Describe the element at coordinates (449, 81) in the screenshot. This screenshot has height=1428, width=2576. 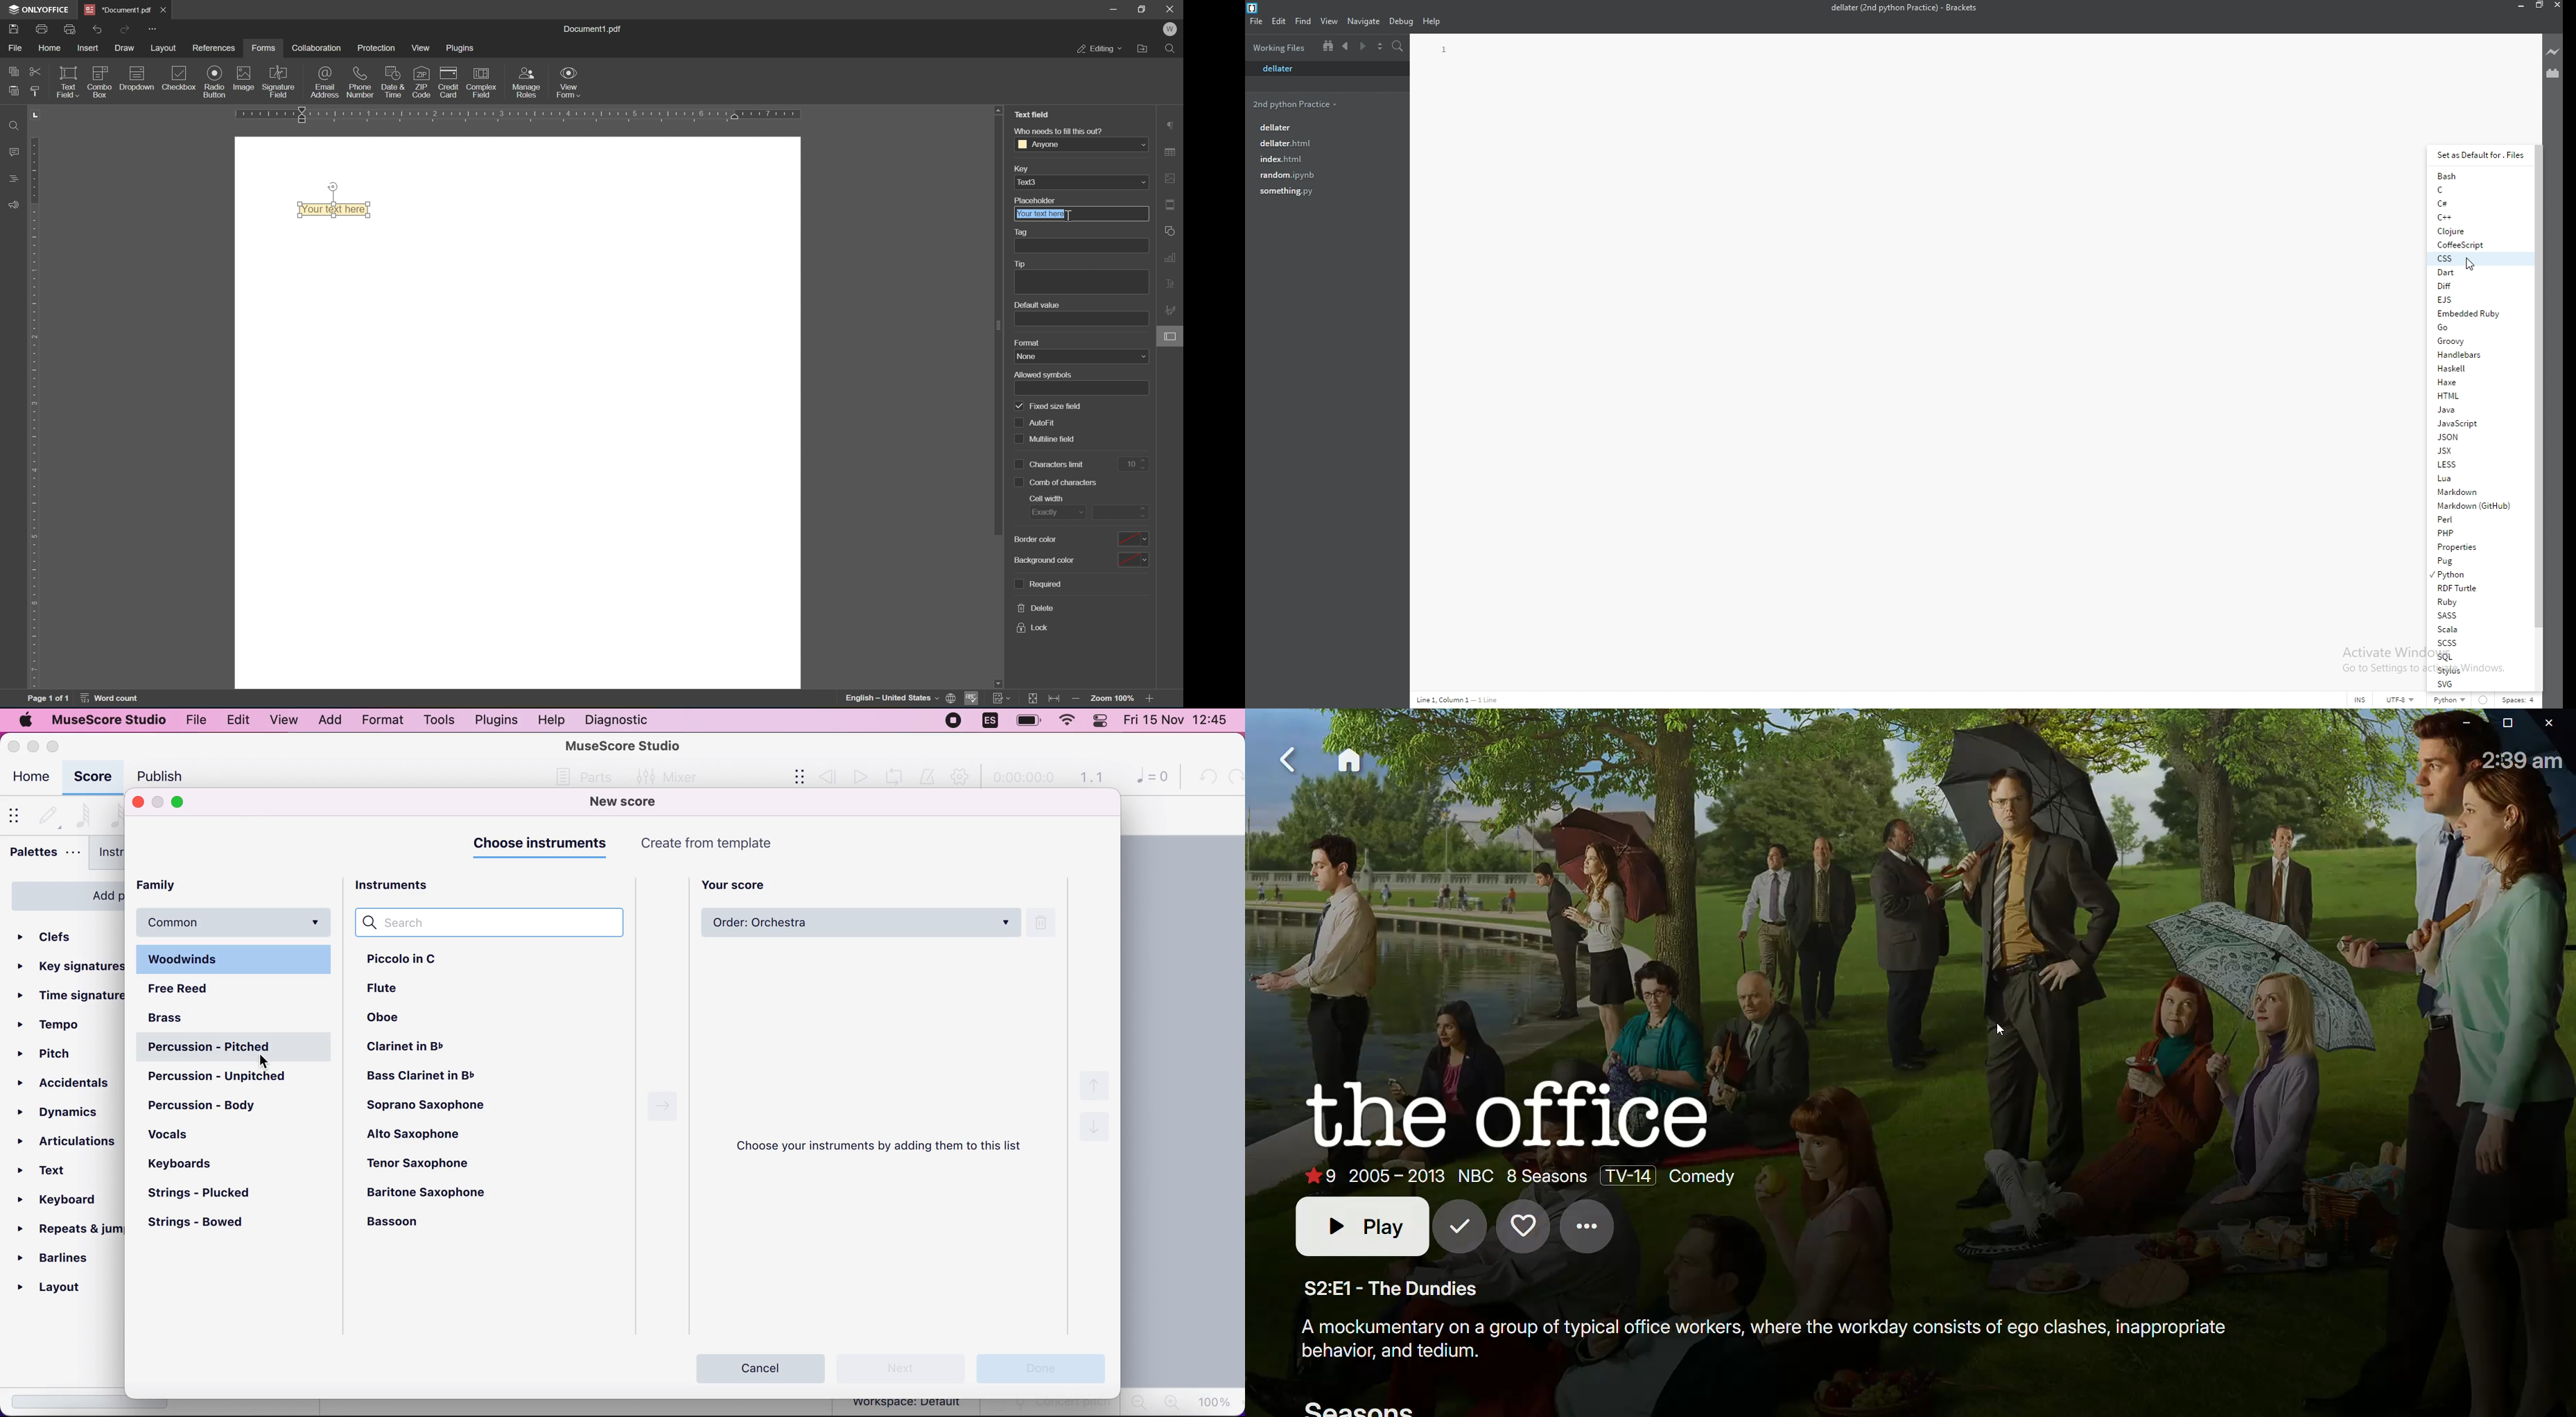
I see `credit card` at that location.